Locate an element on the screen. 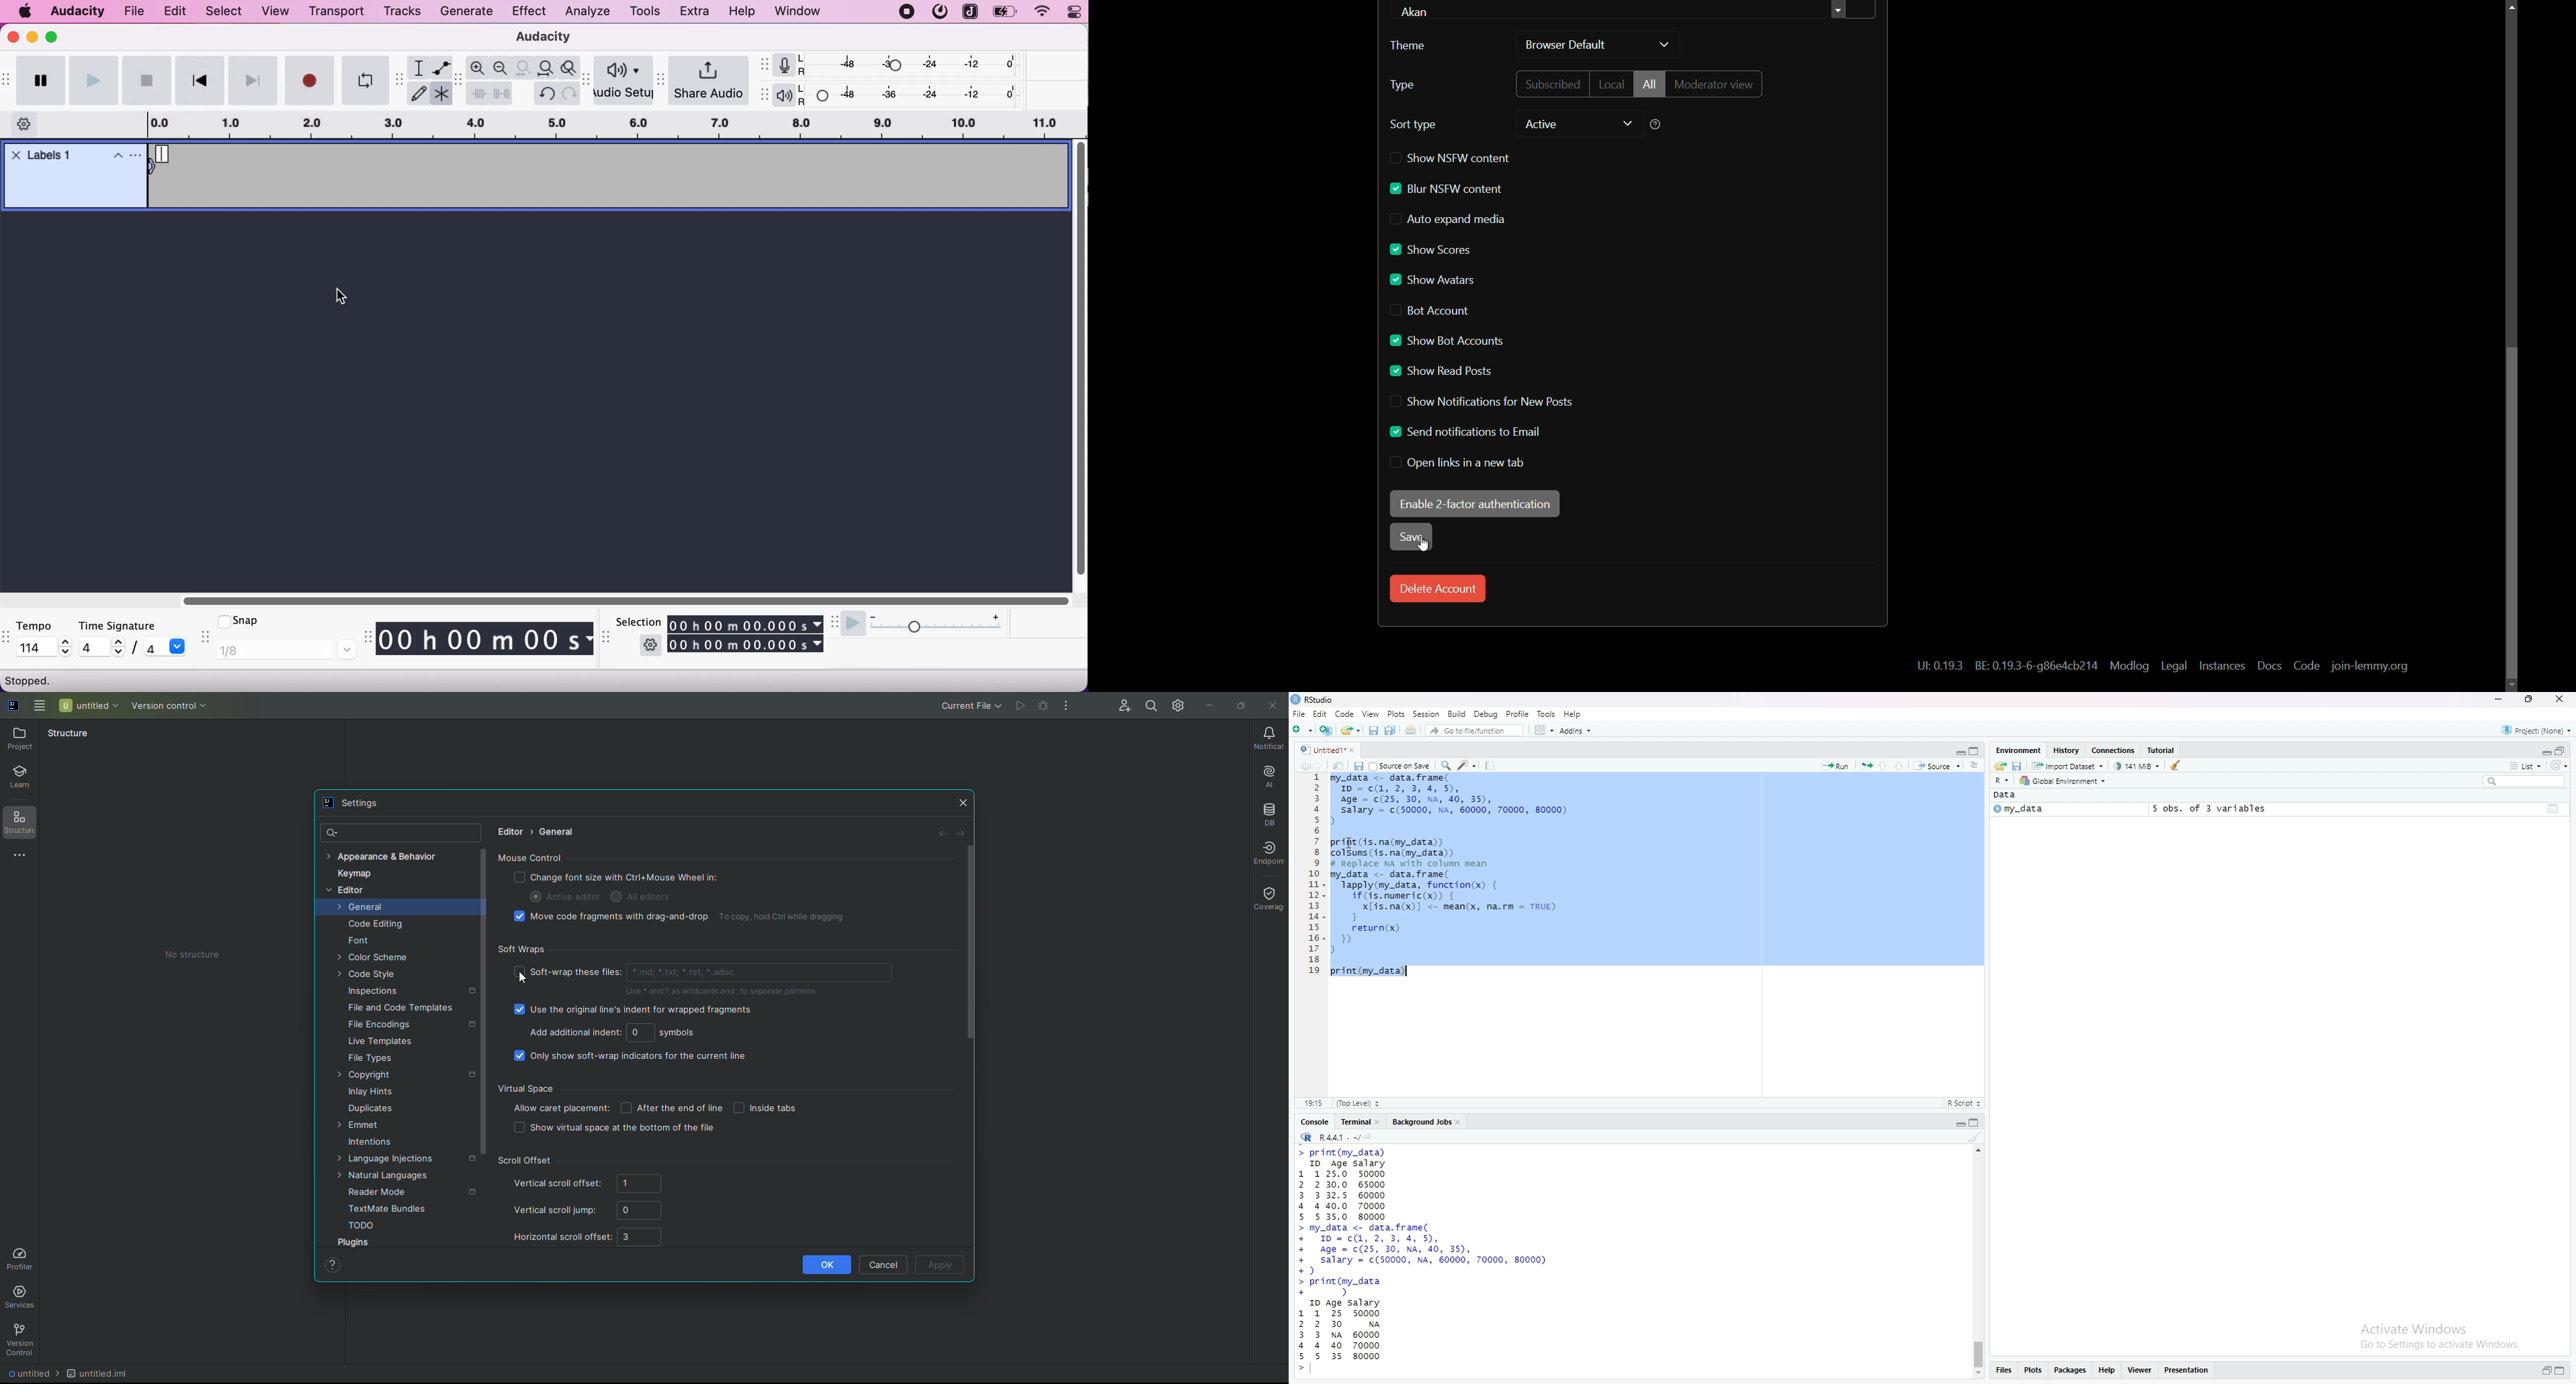  audacity play at speed toolbar is located at coordinates (835, 622).